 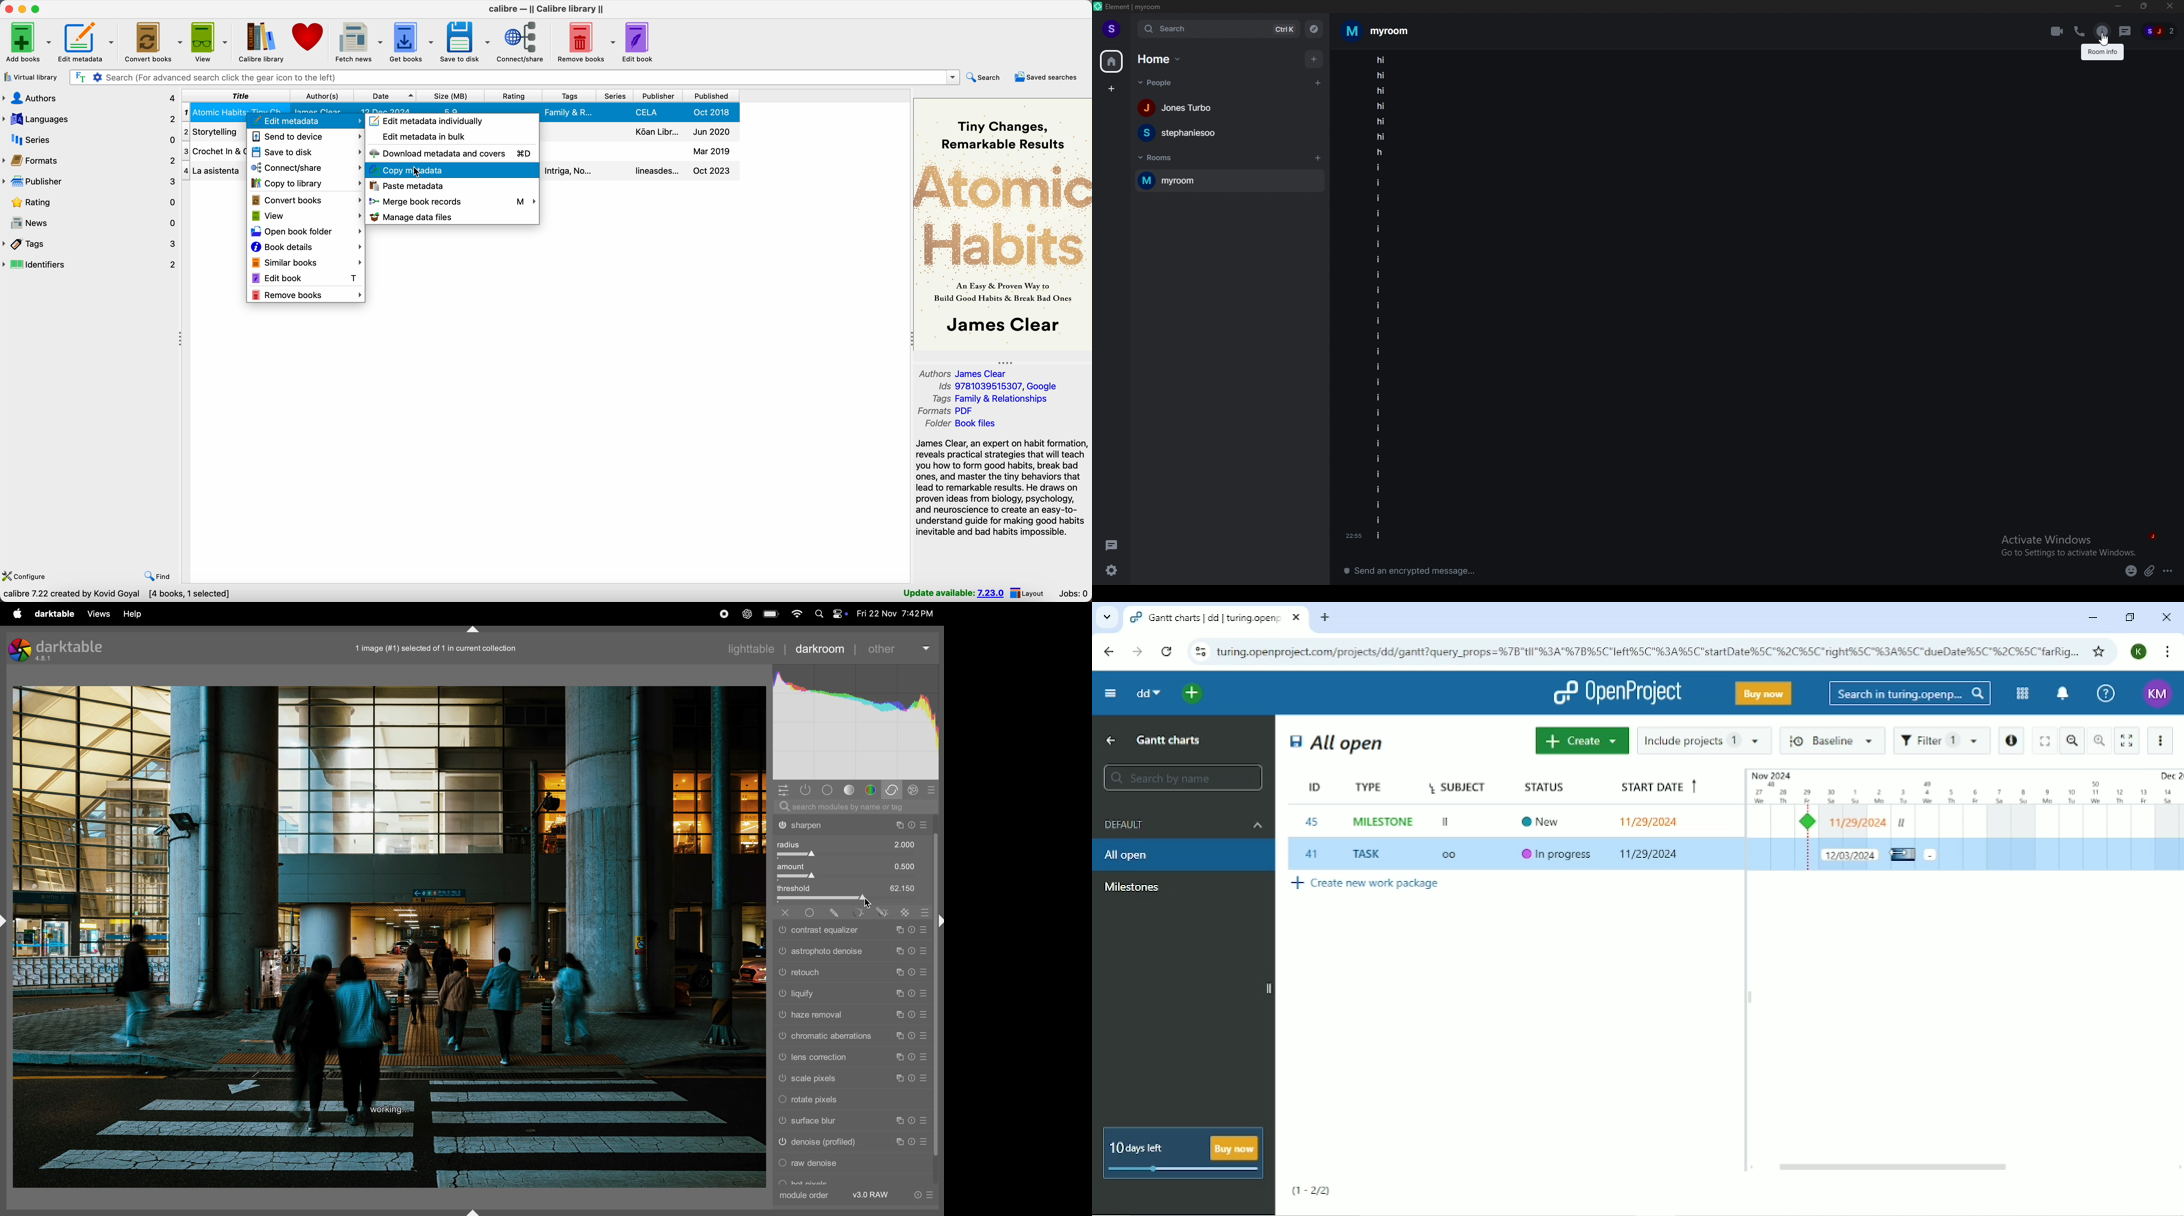 I want to click on shift+ctrl+r, so click(x=939, y=921).